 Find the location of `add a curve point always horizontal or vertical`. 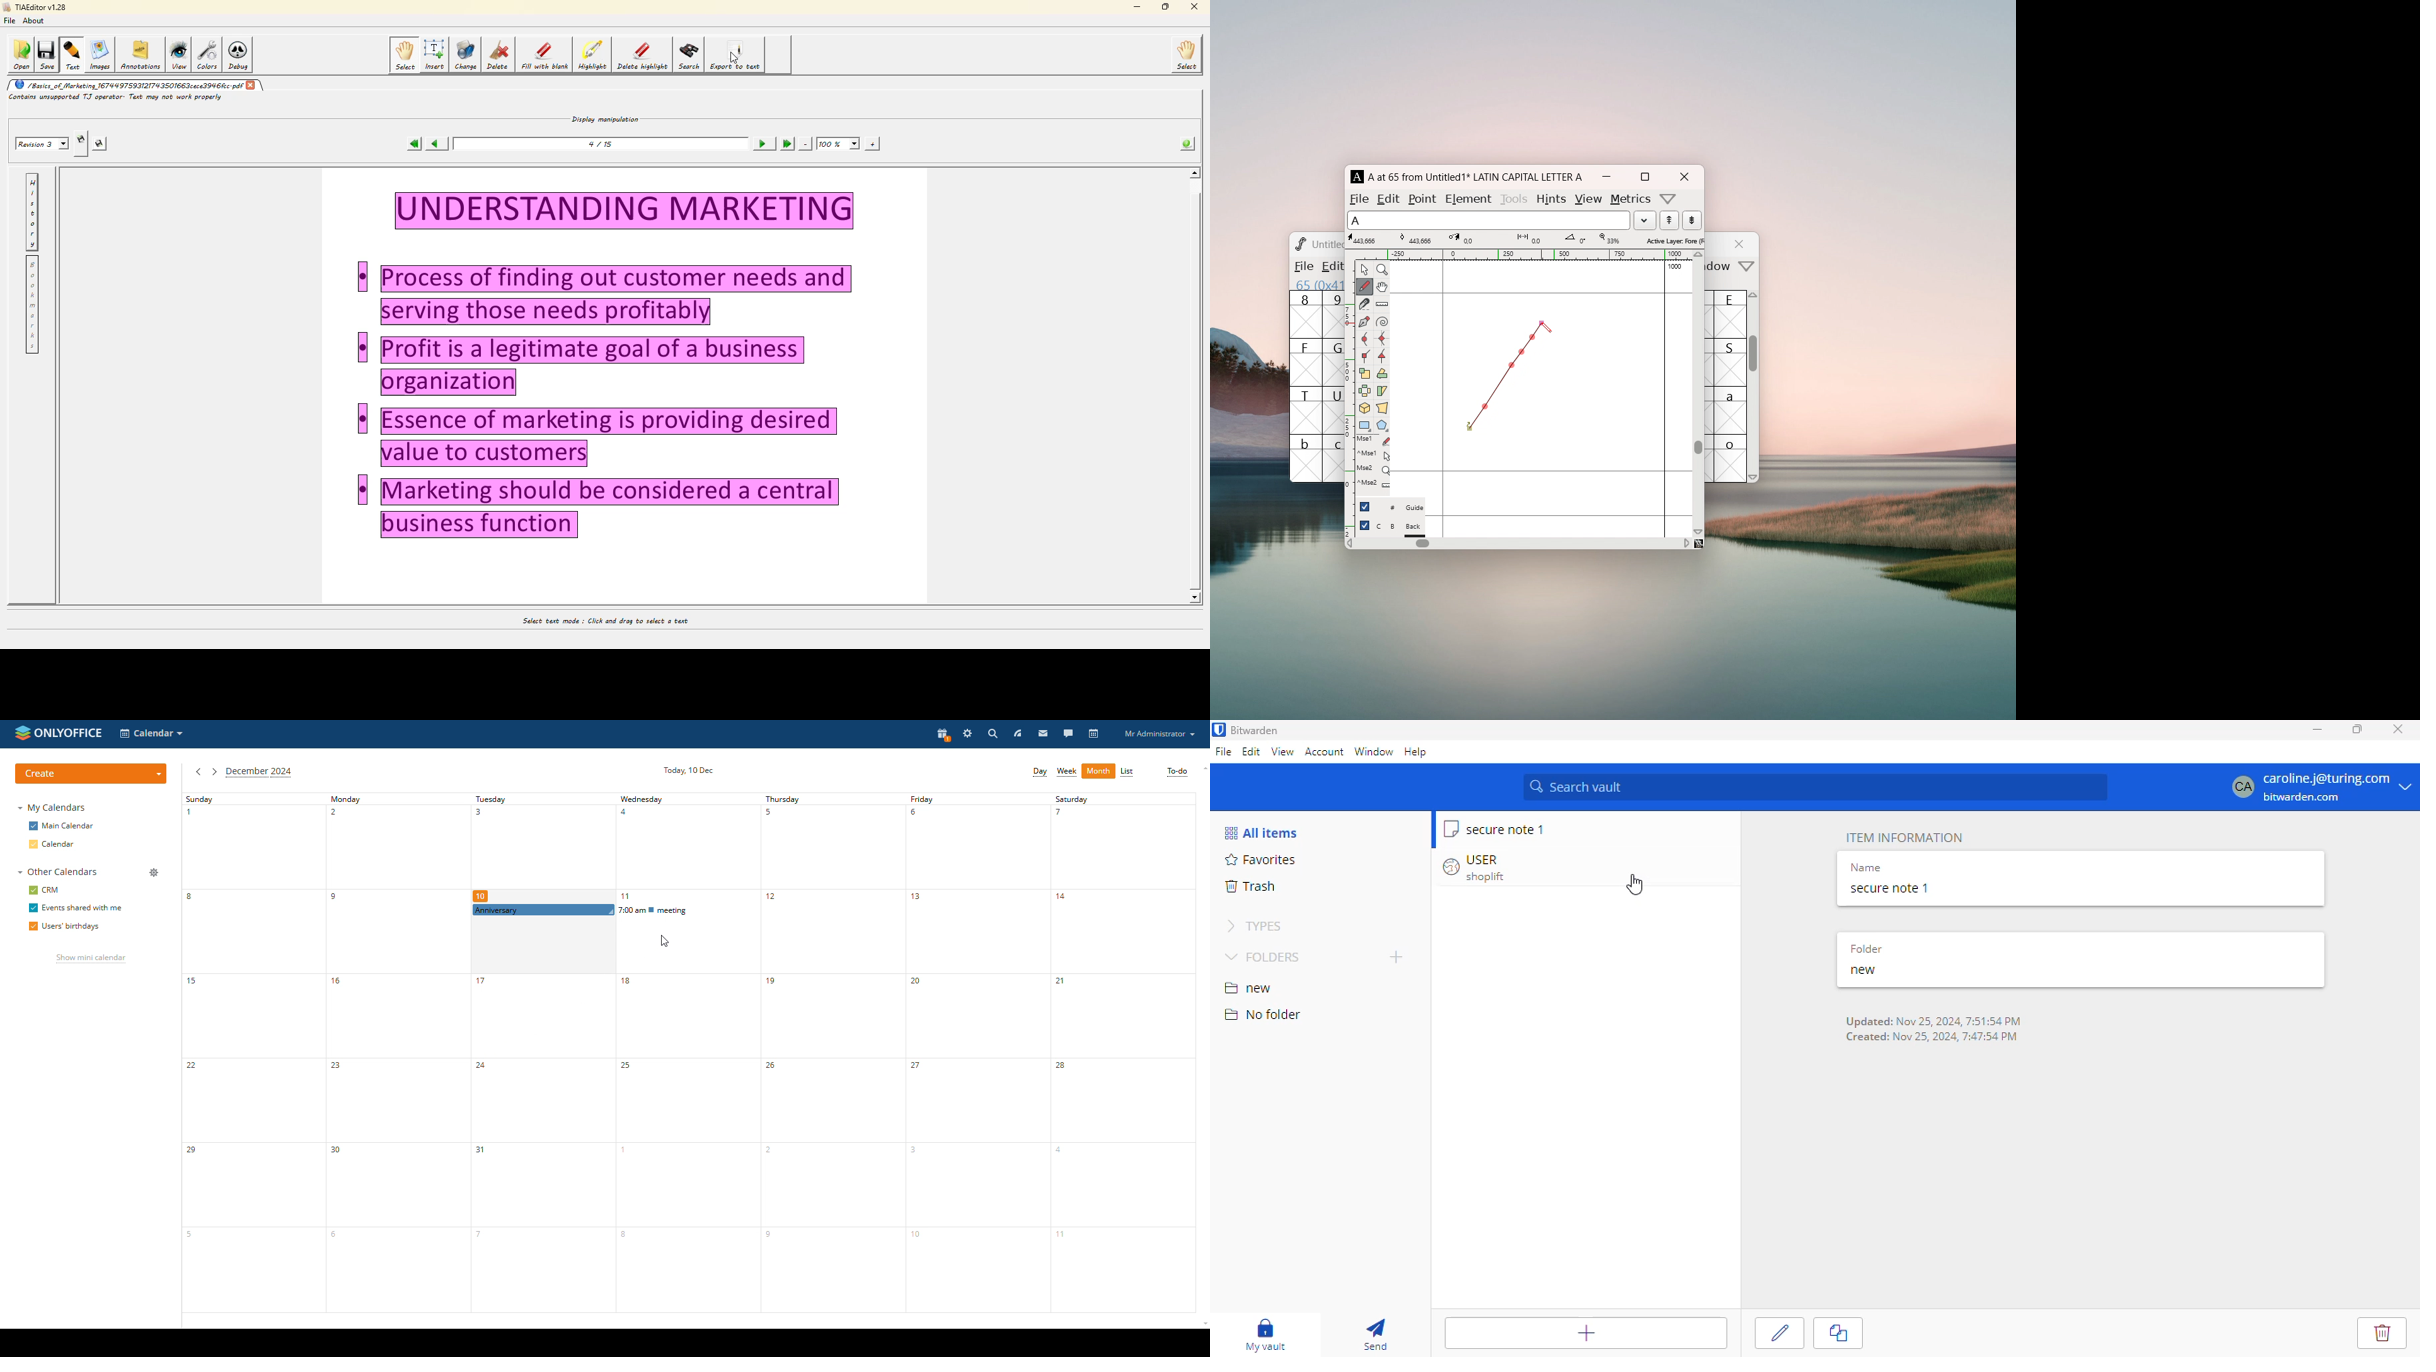

add a curve point always horizontal or vertical is located at coordinates (1382, 339).